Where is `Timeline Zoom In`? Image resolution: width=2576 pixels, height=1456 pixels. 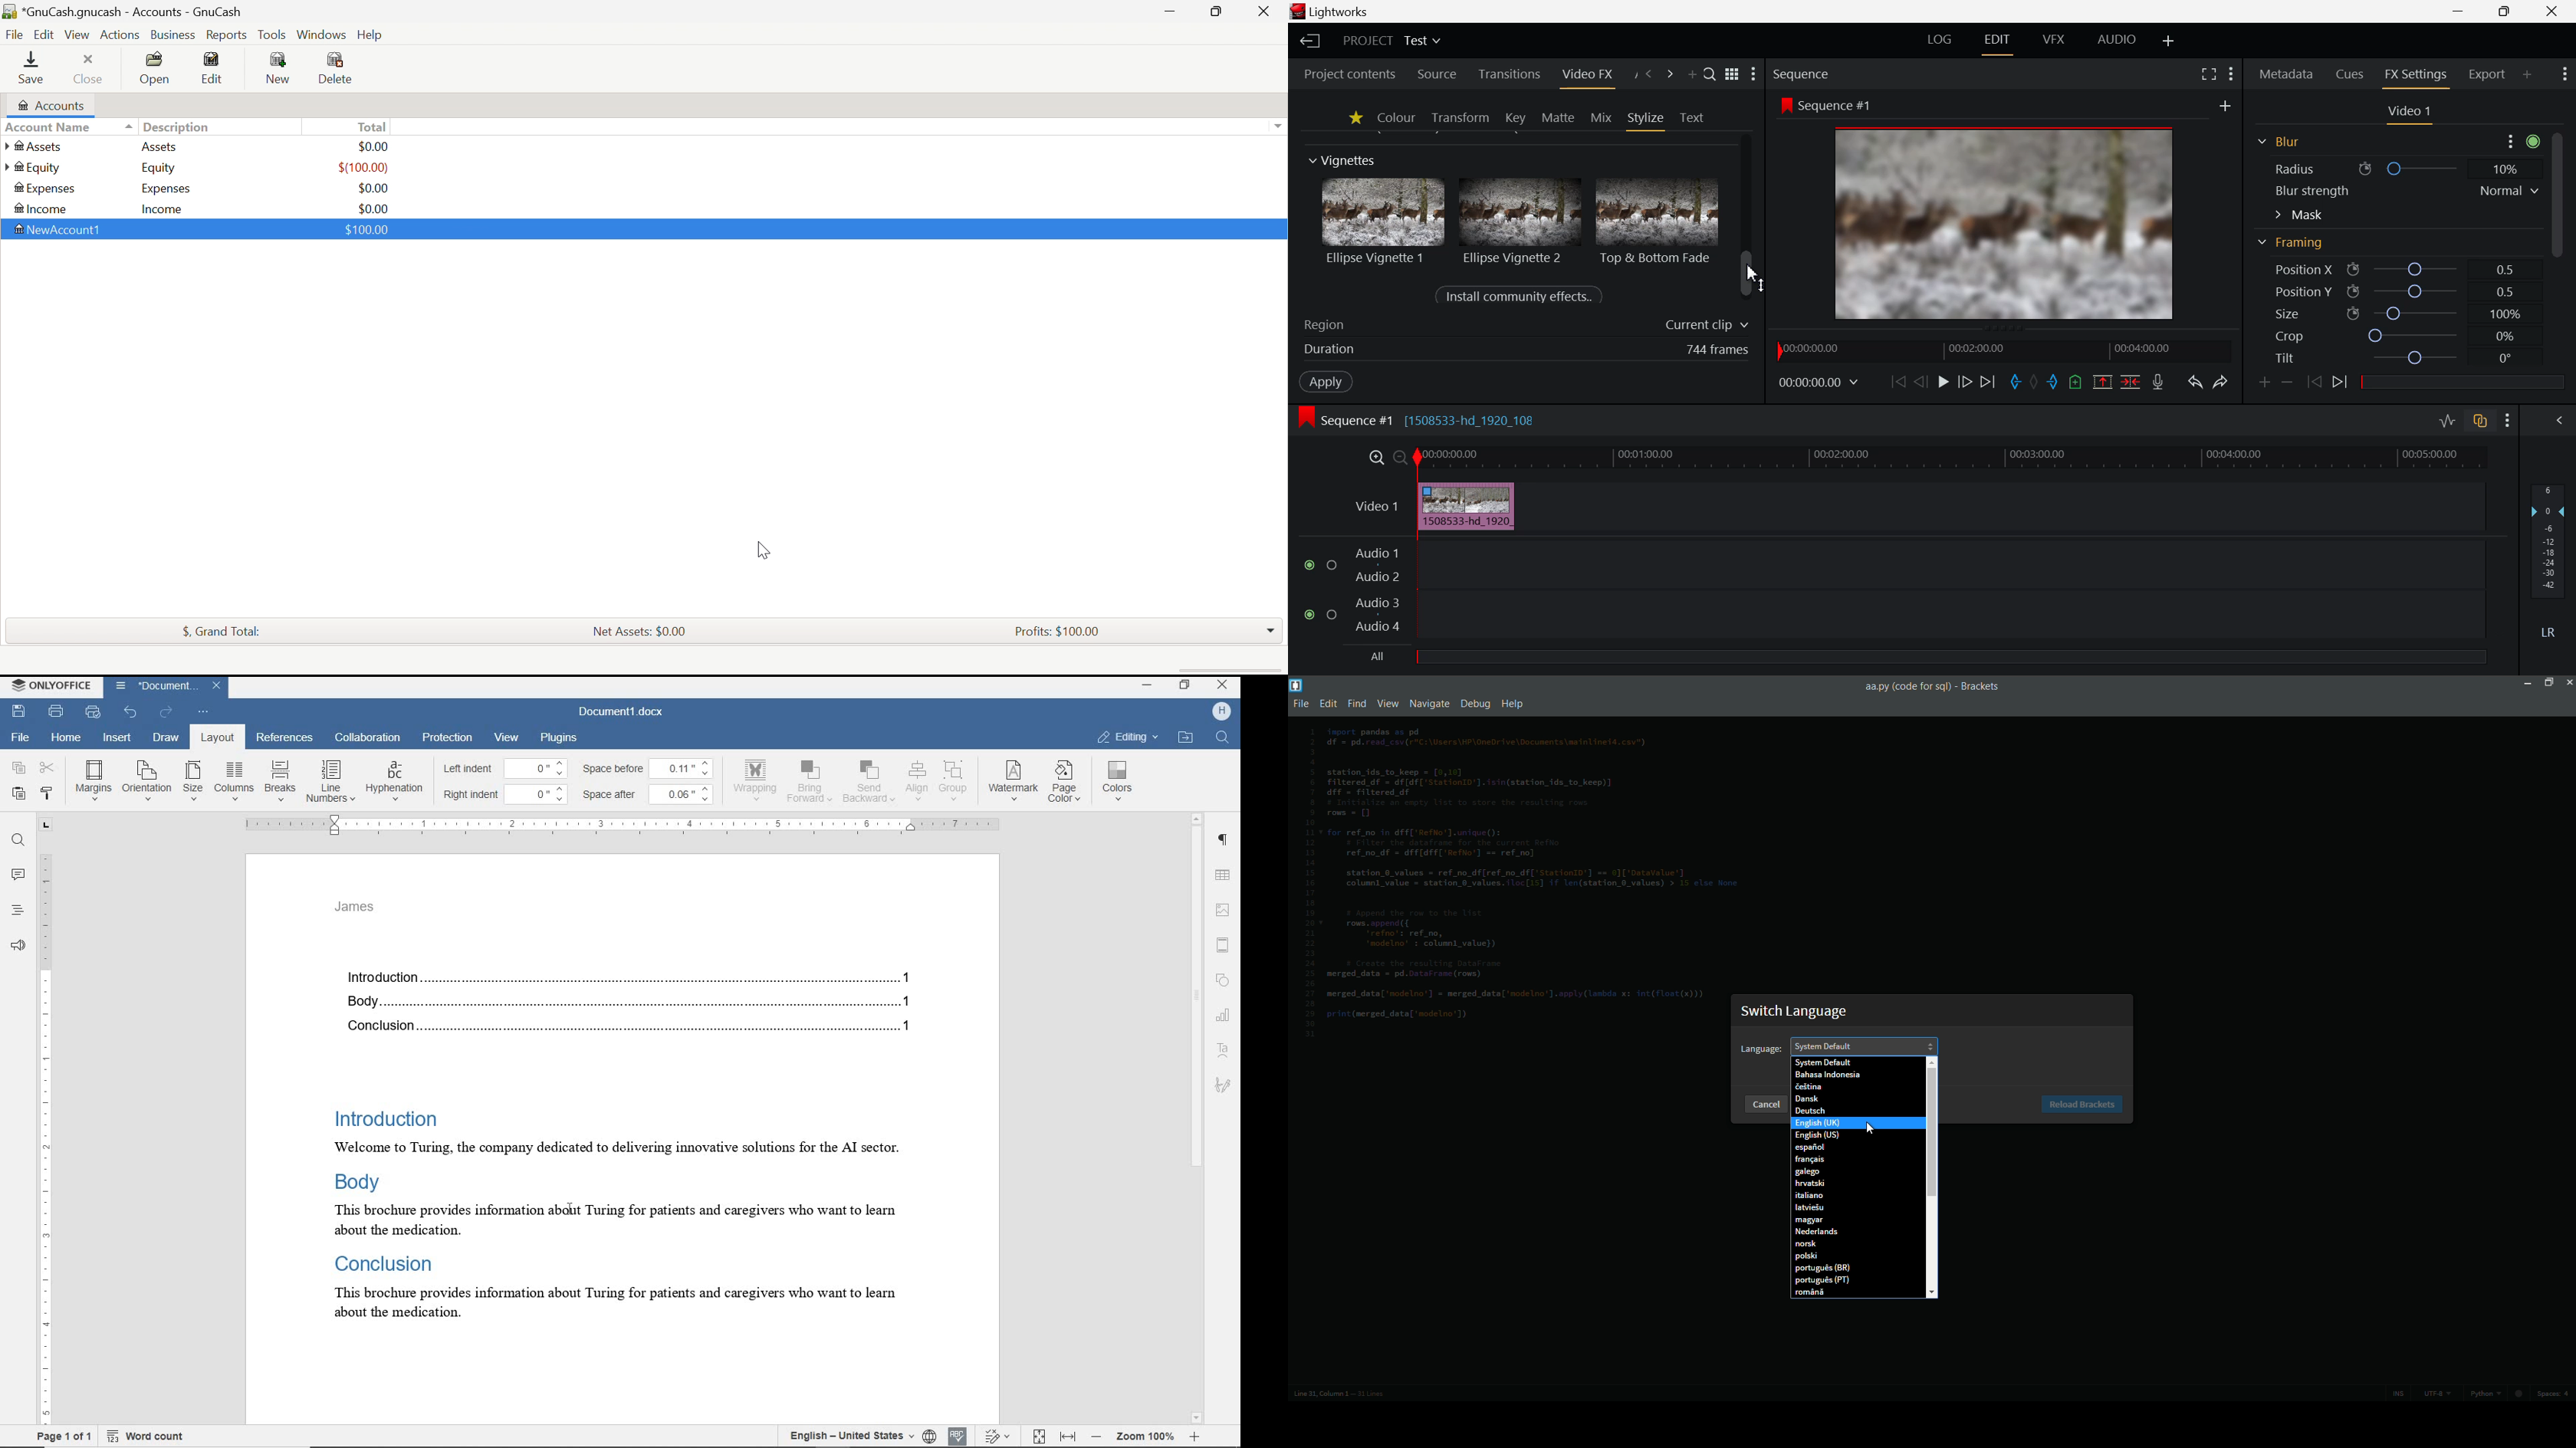
Timeline Zoom In is located at coordinates (1376, 458).